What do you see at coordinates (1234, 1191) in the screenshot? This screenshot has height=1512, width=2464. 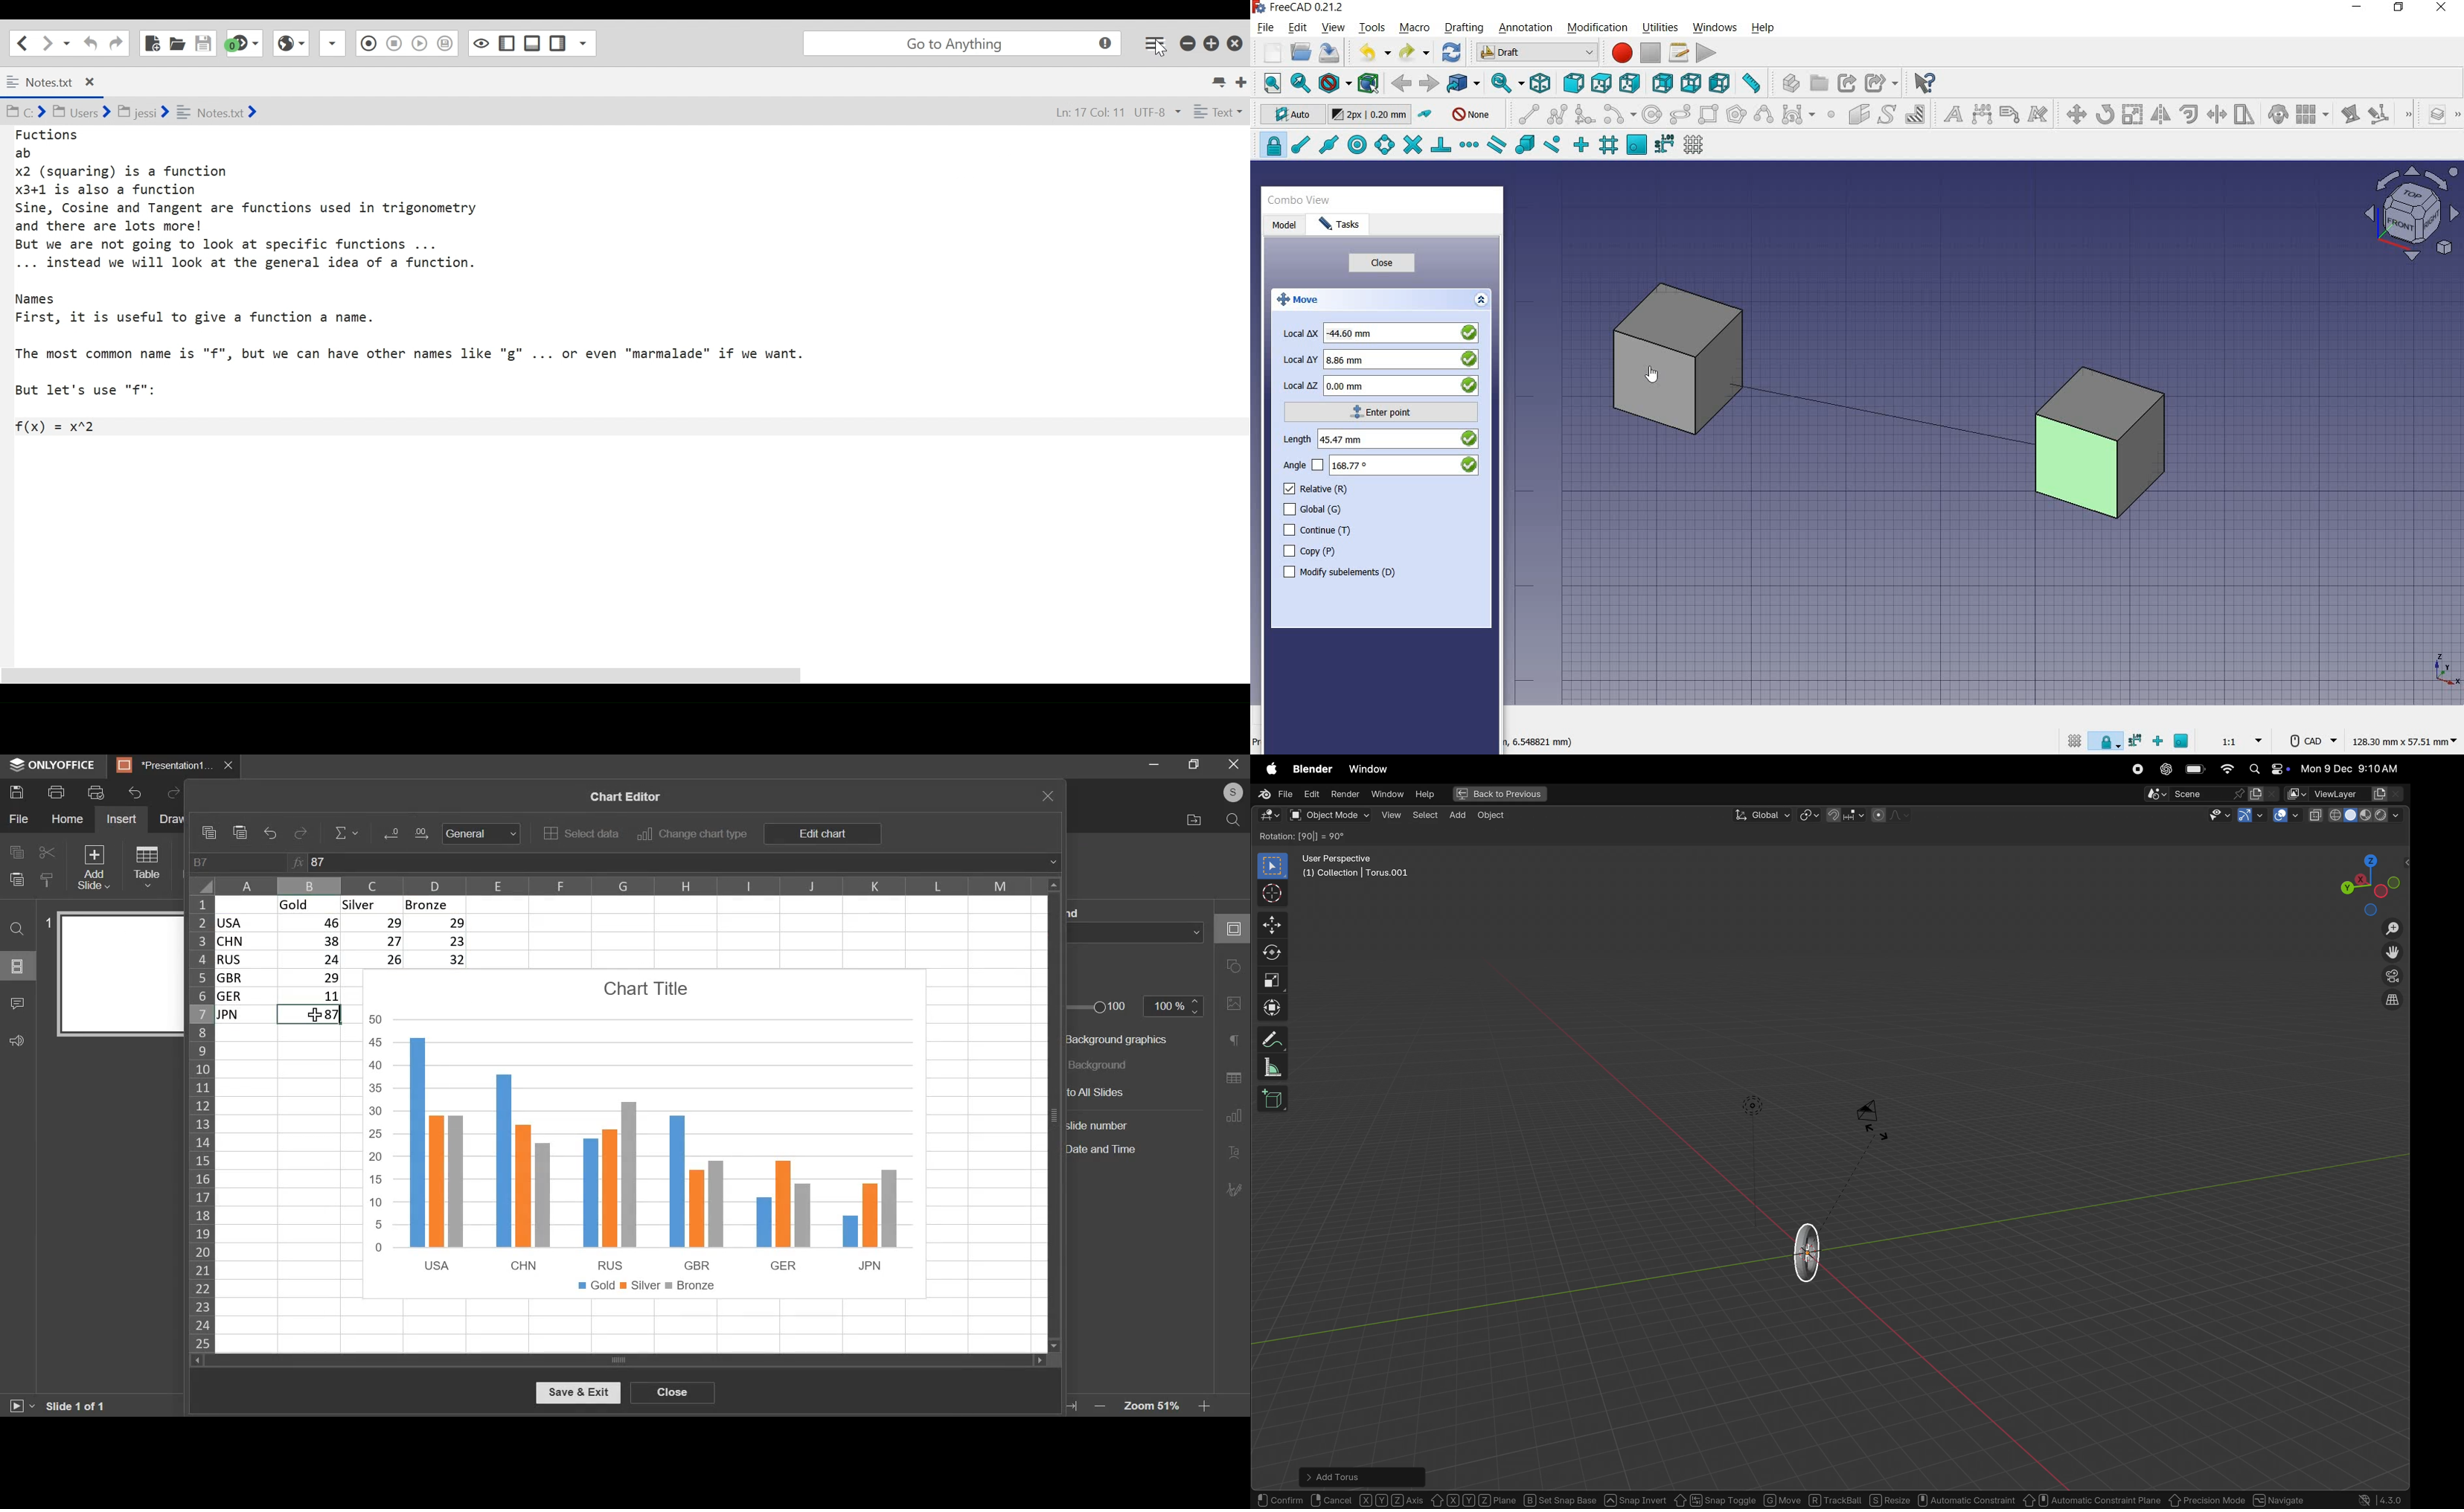 I see `signature` at bounding box center [1234, 1191].